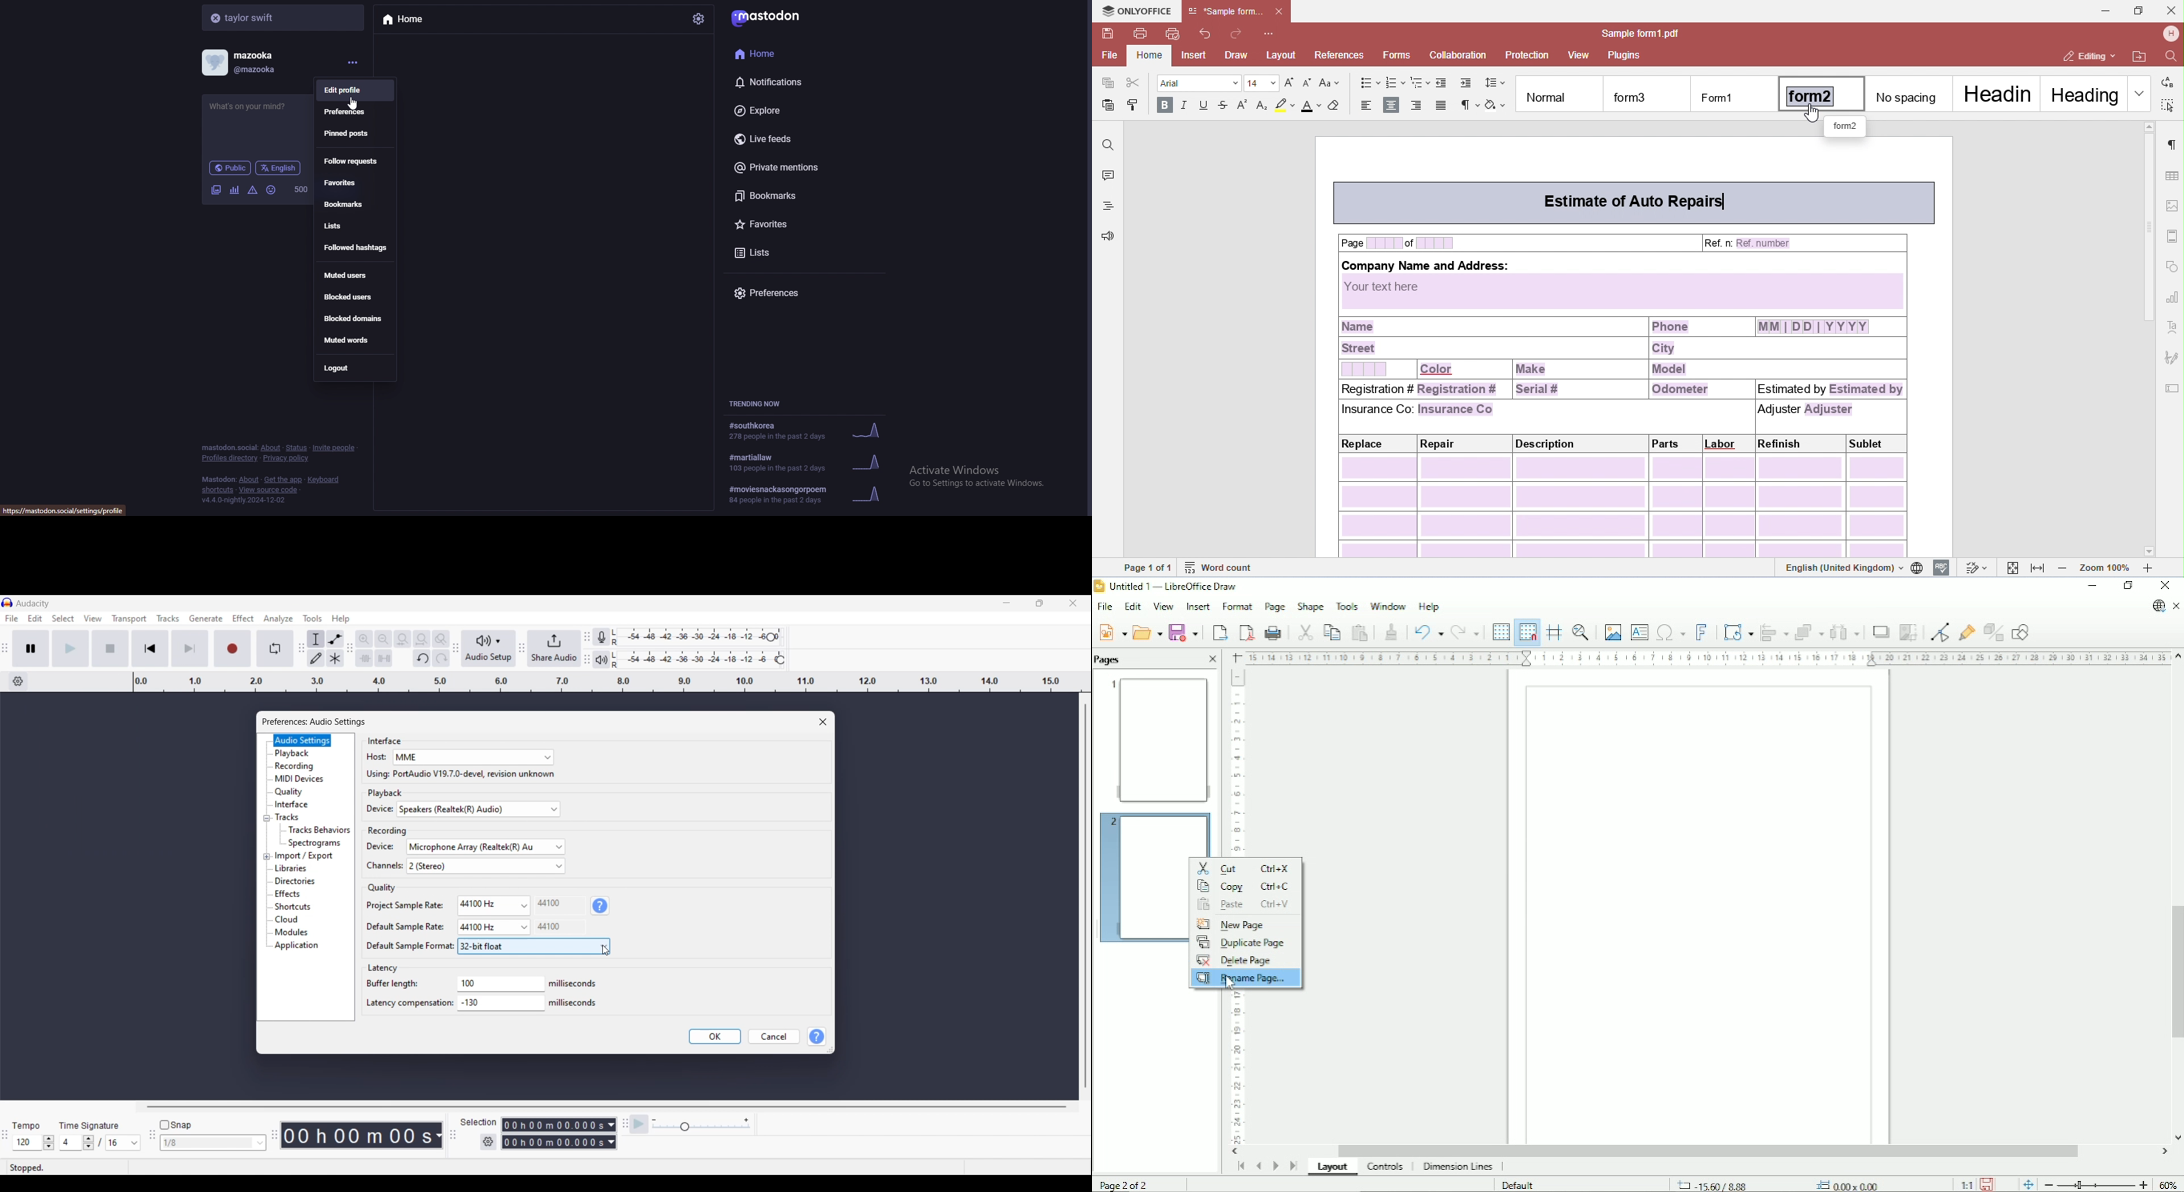  I want to click on Show gluepoint functions, so click(1967, 632).